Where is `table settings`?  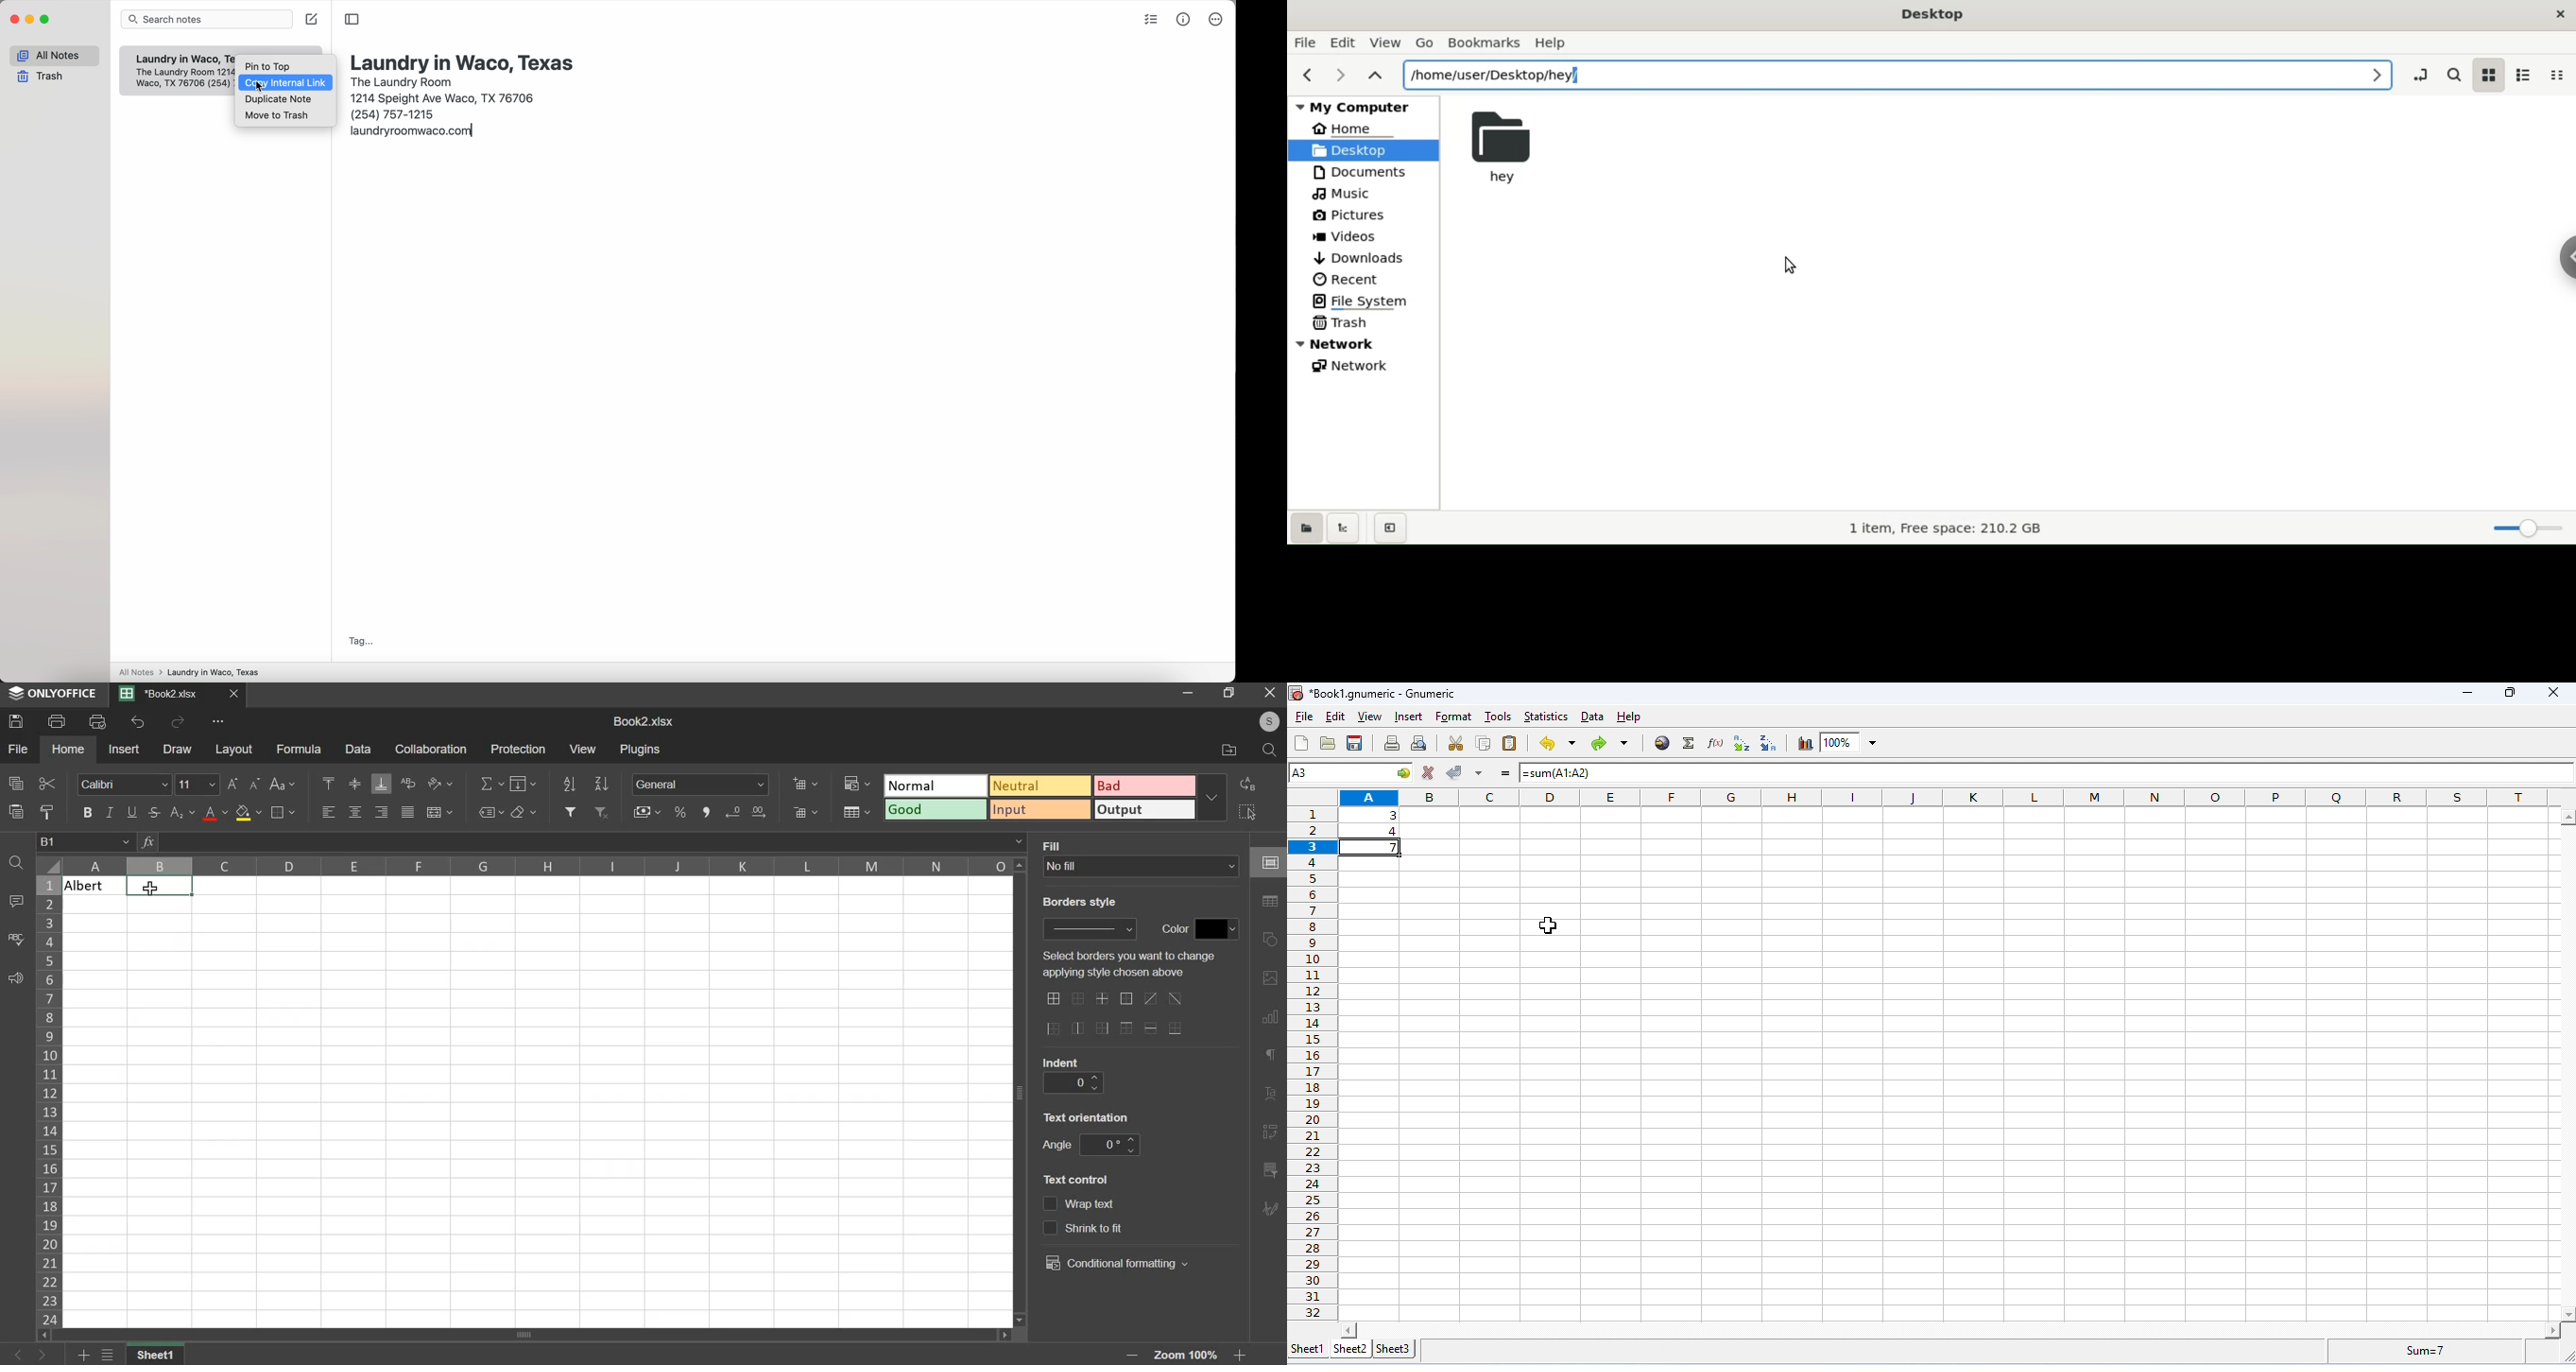
table settings is located at coordinates (1272, 902).